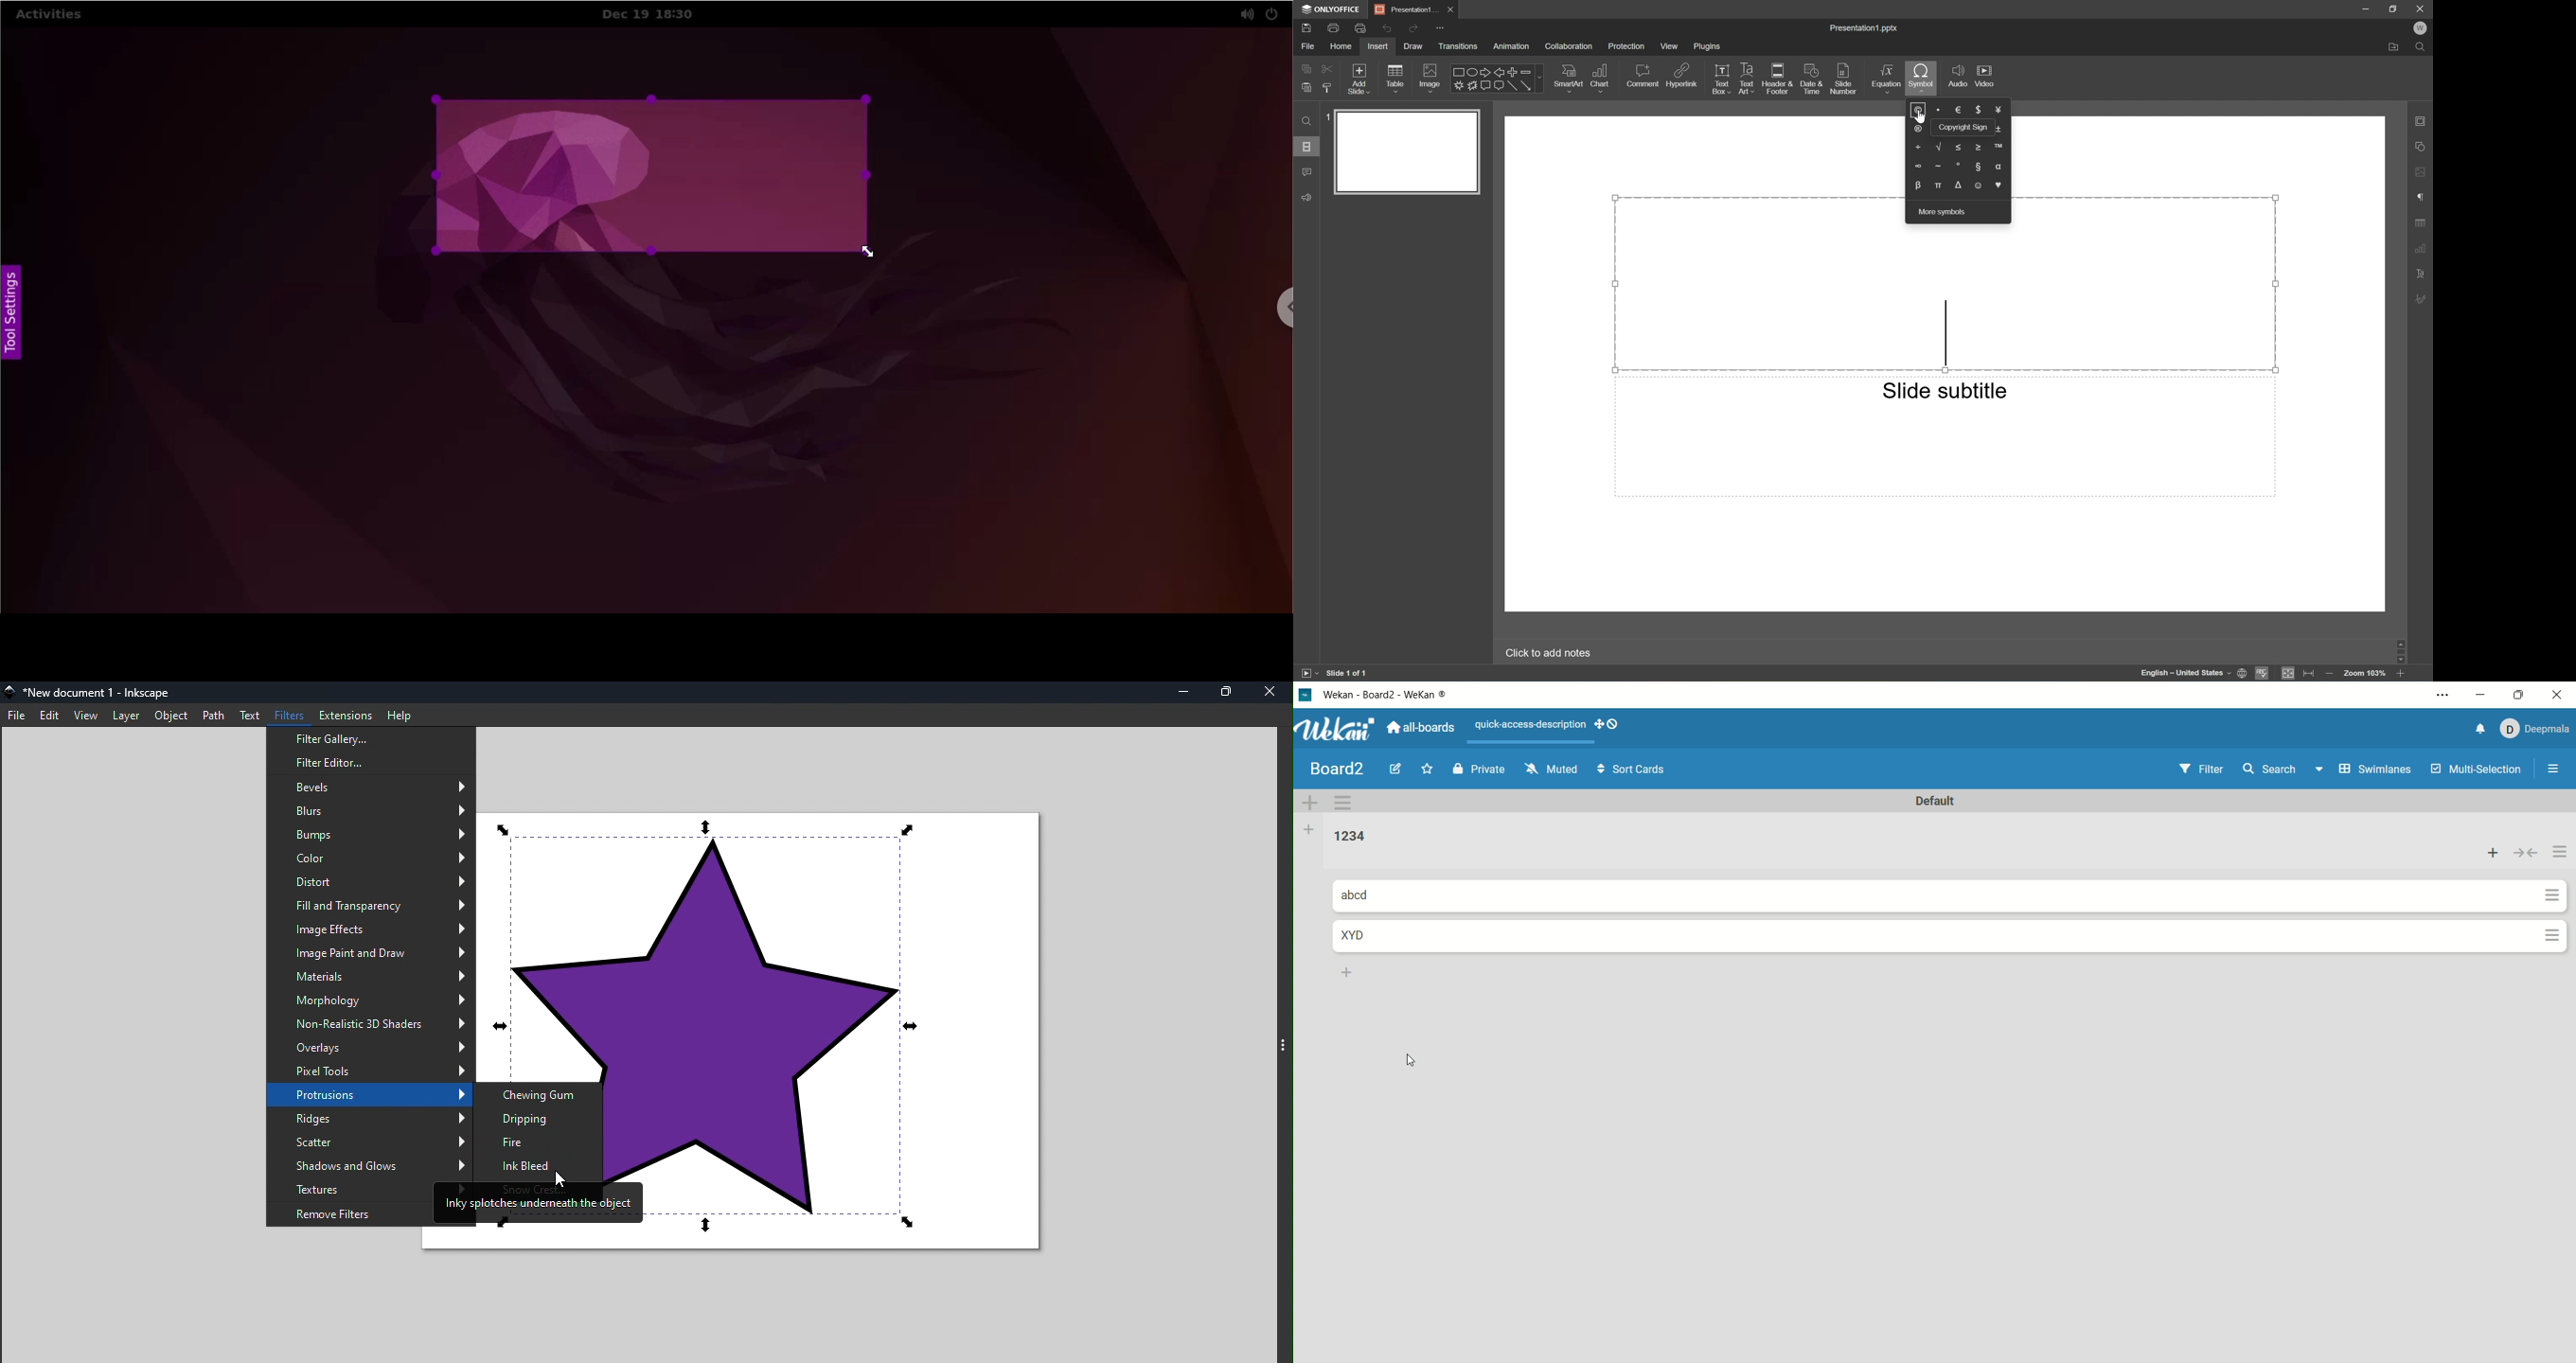  What do you see at coordinates (1307, 28) in the screenshot?
I see `Save` at bounding box center [1307, 28].